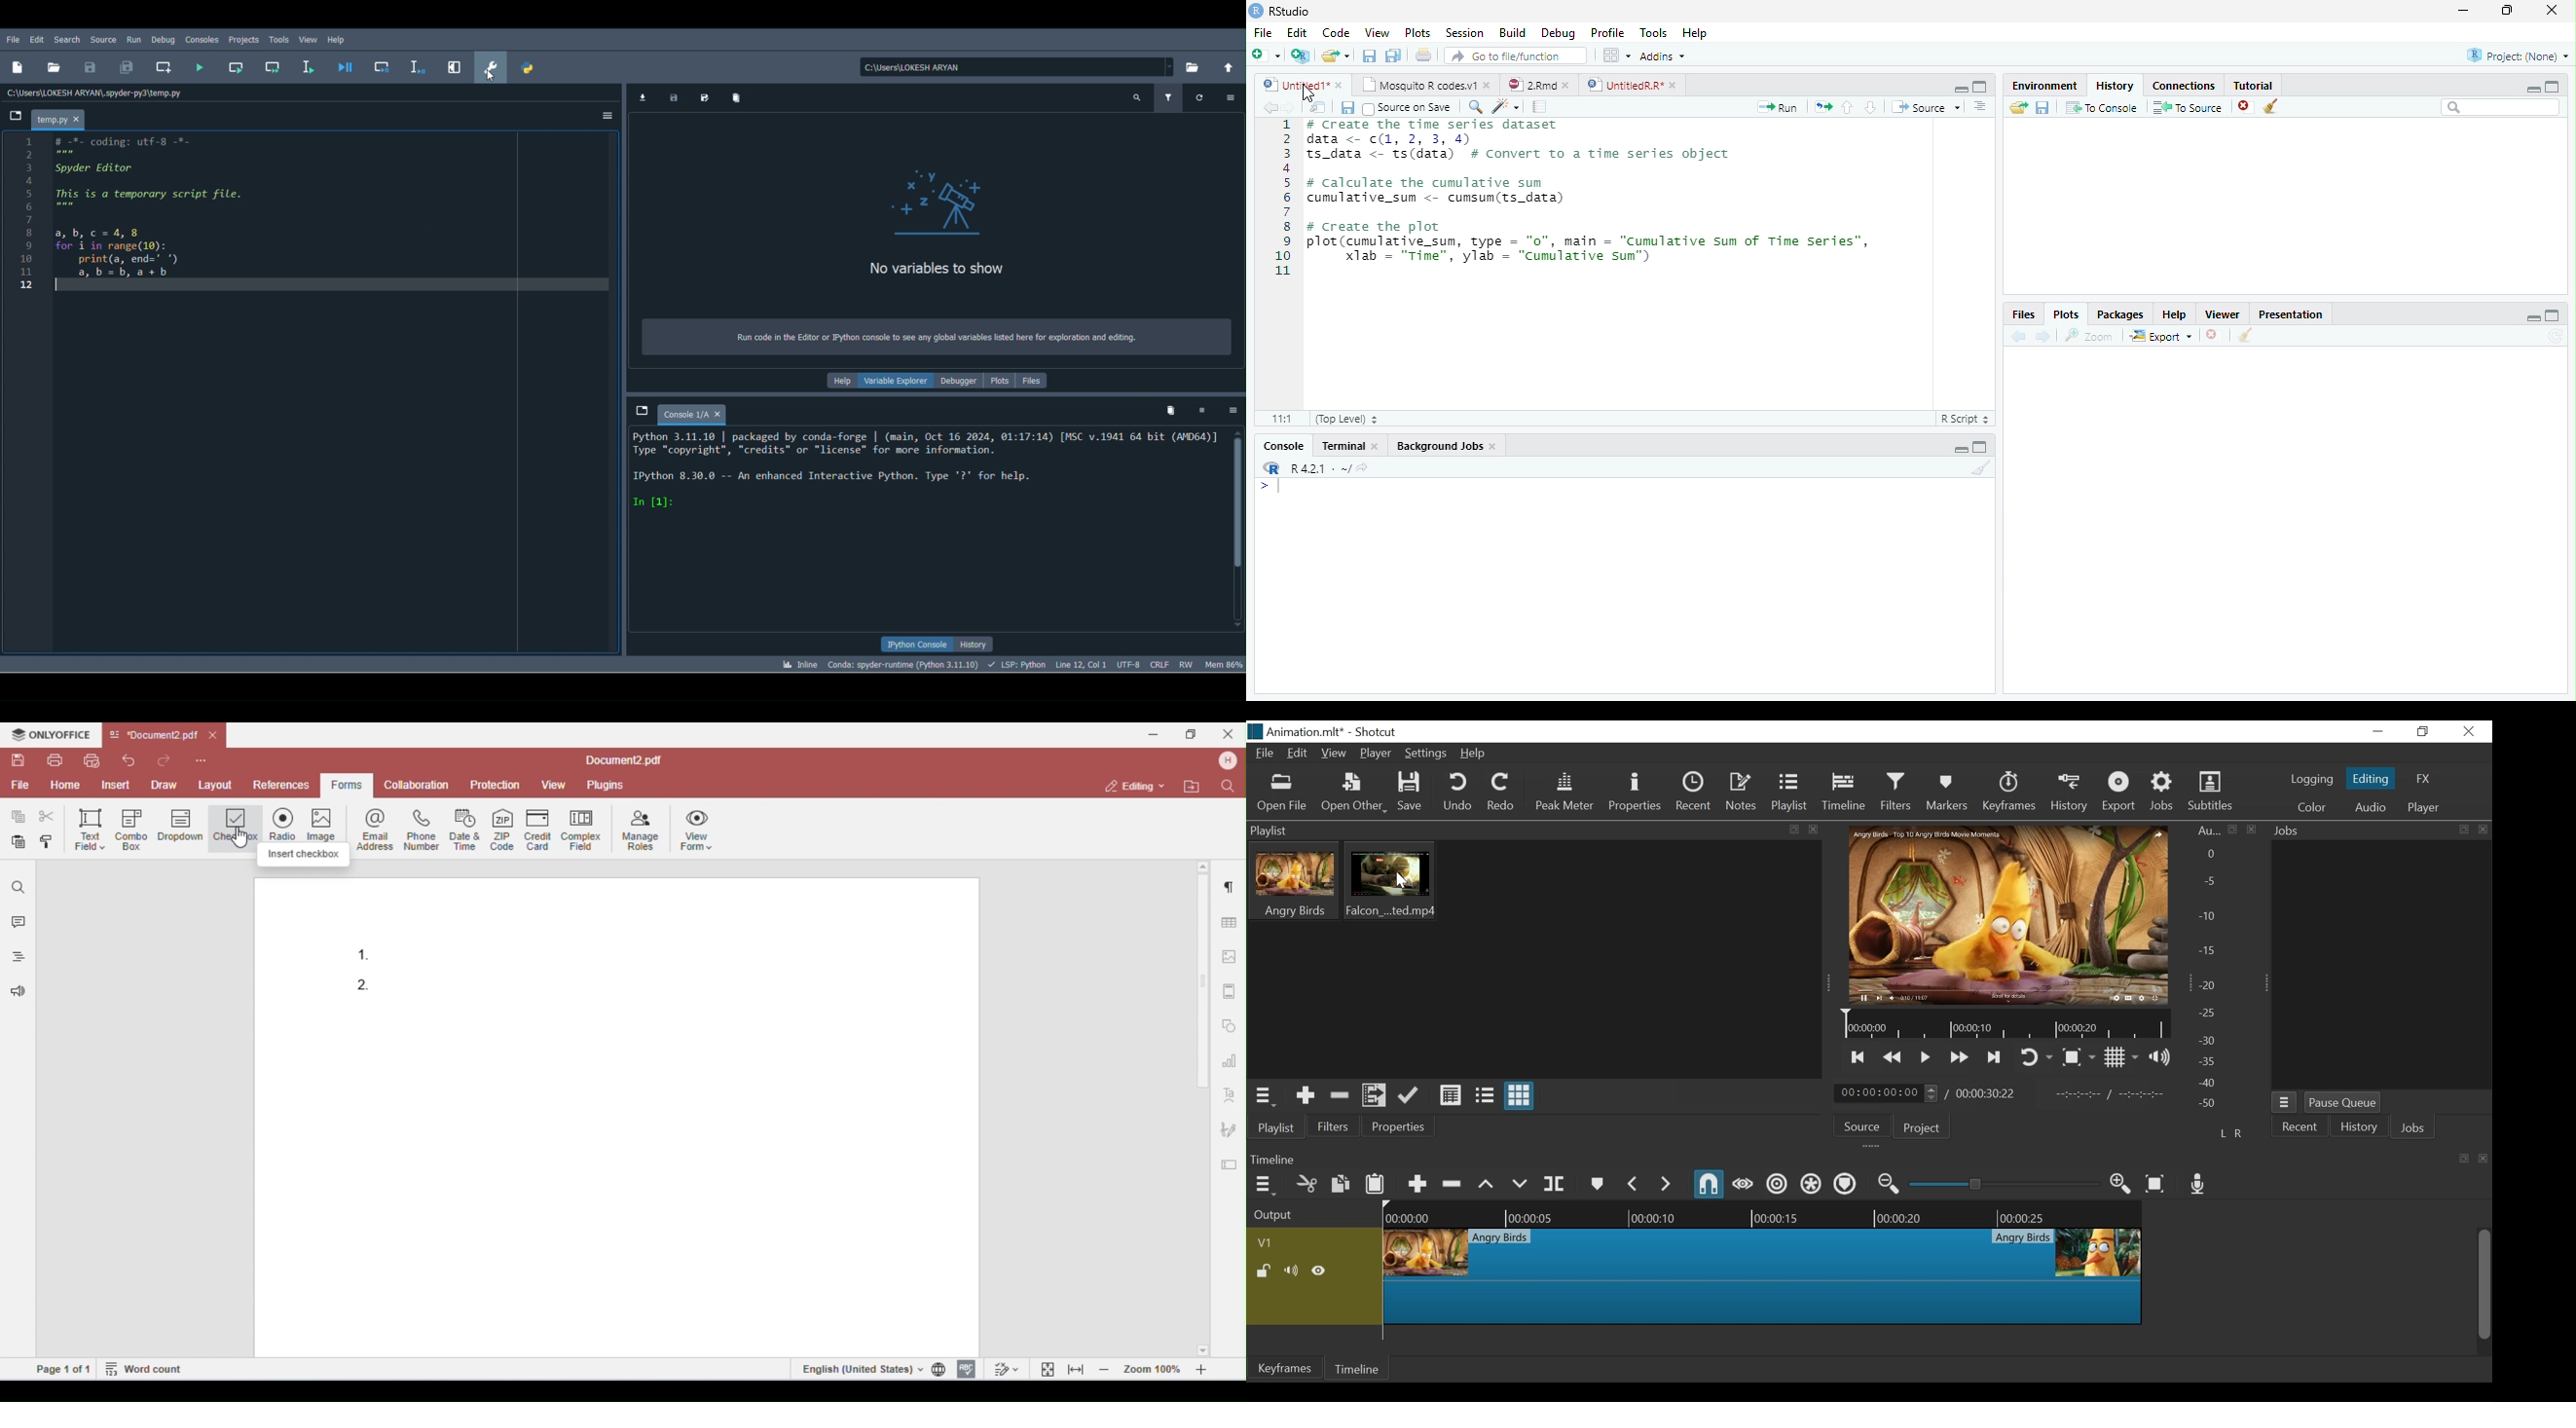  I want to click on FX, so click(2423, 779).